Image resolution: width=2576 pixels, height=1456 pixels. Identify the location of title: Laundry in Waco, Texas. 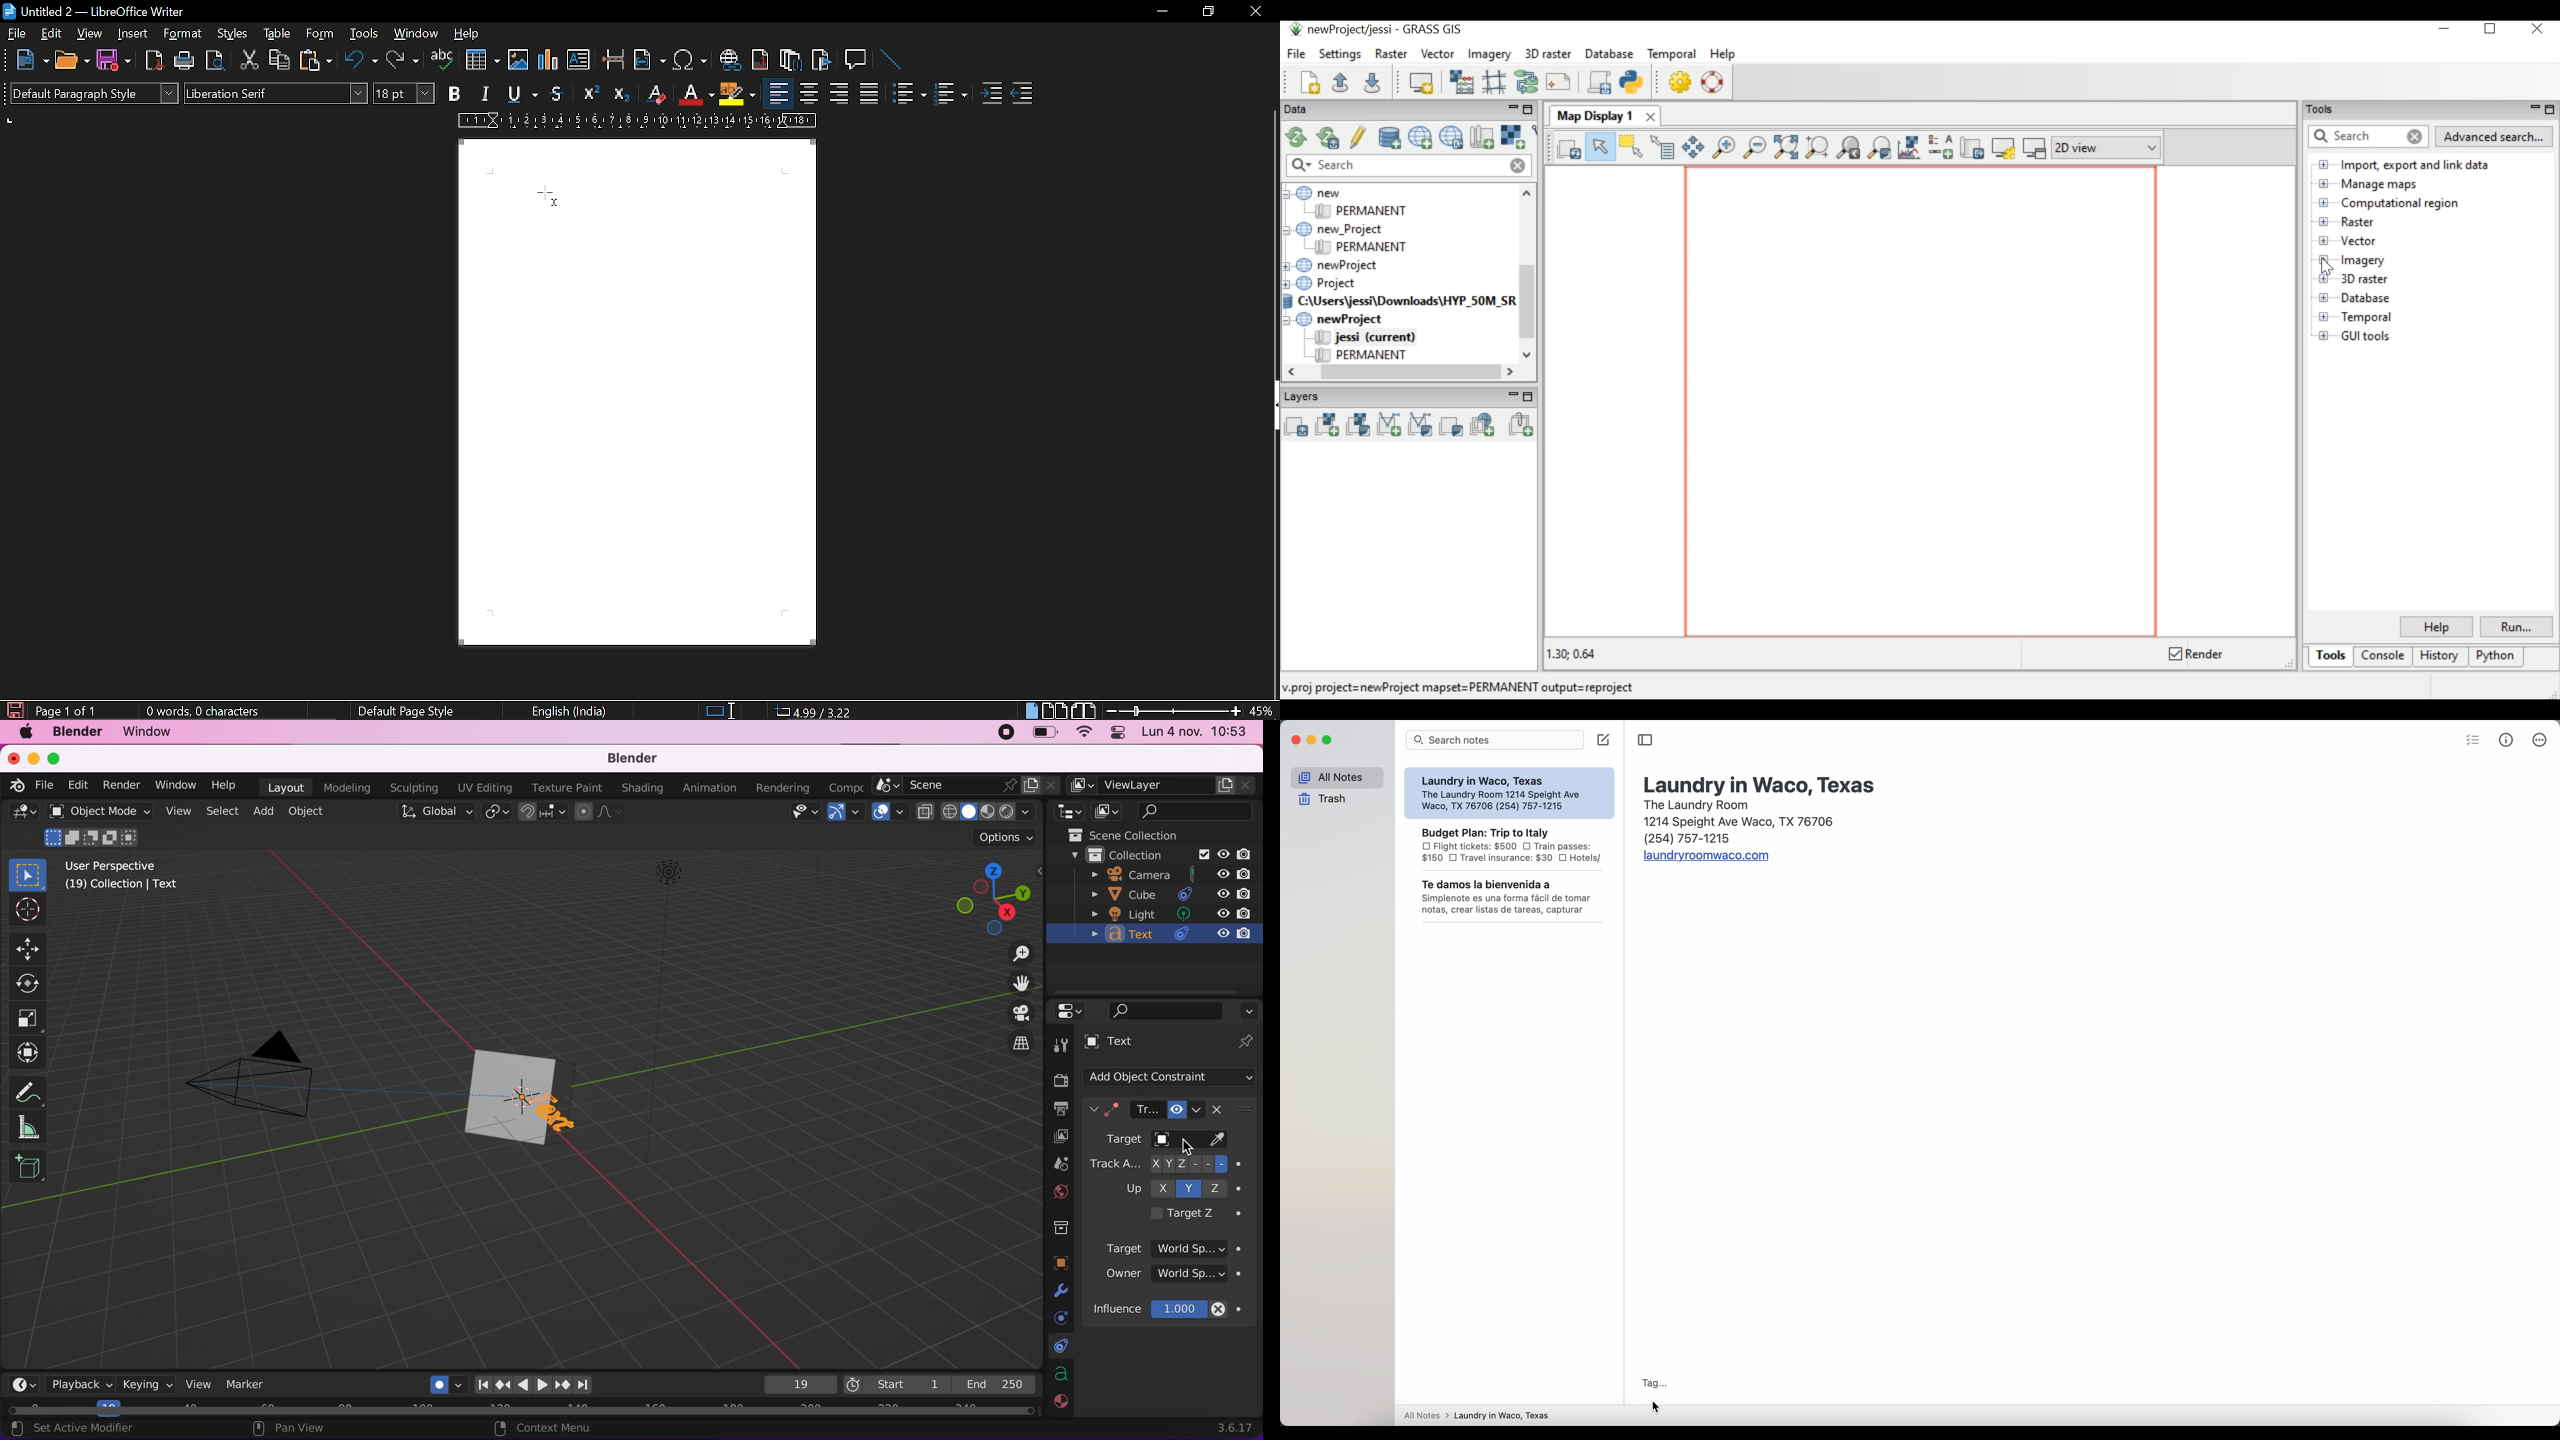
(1757, 783).